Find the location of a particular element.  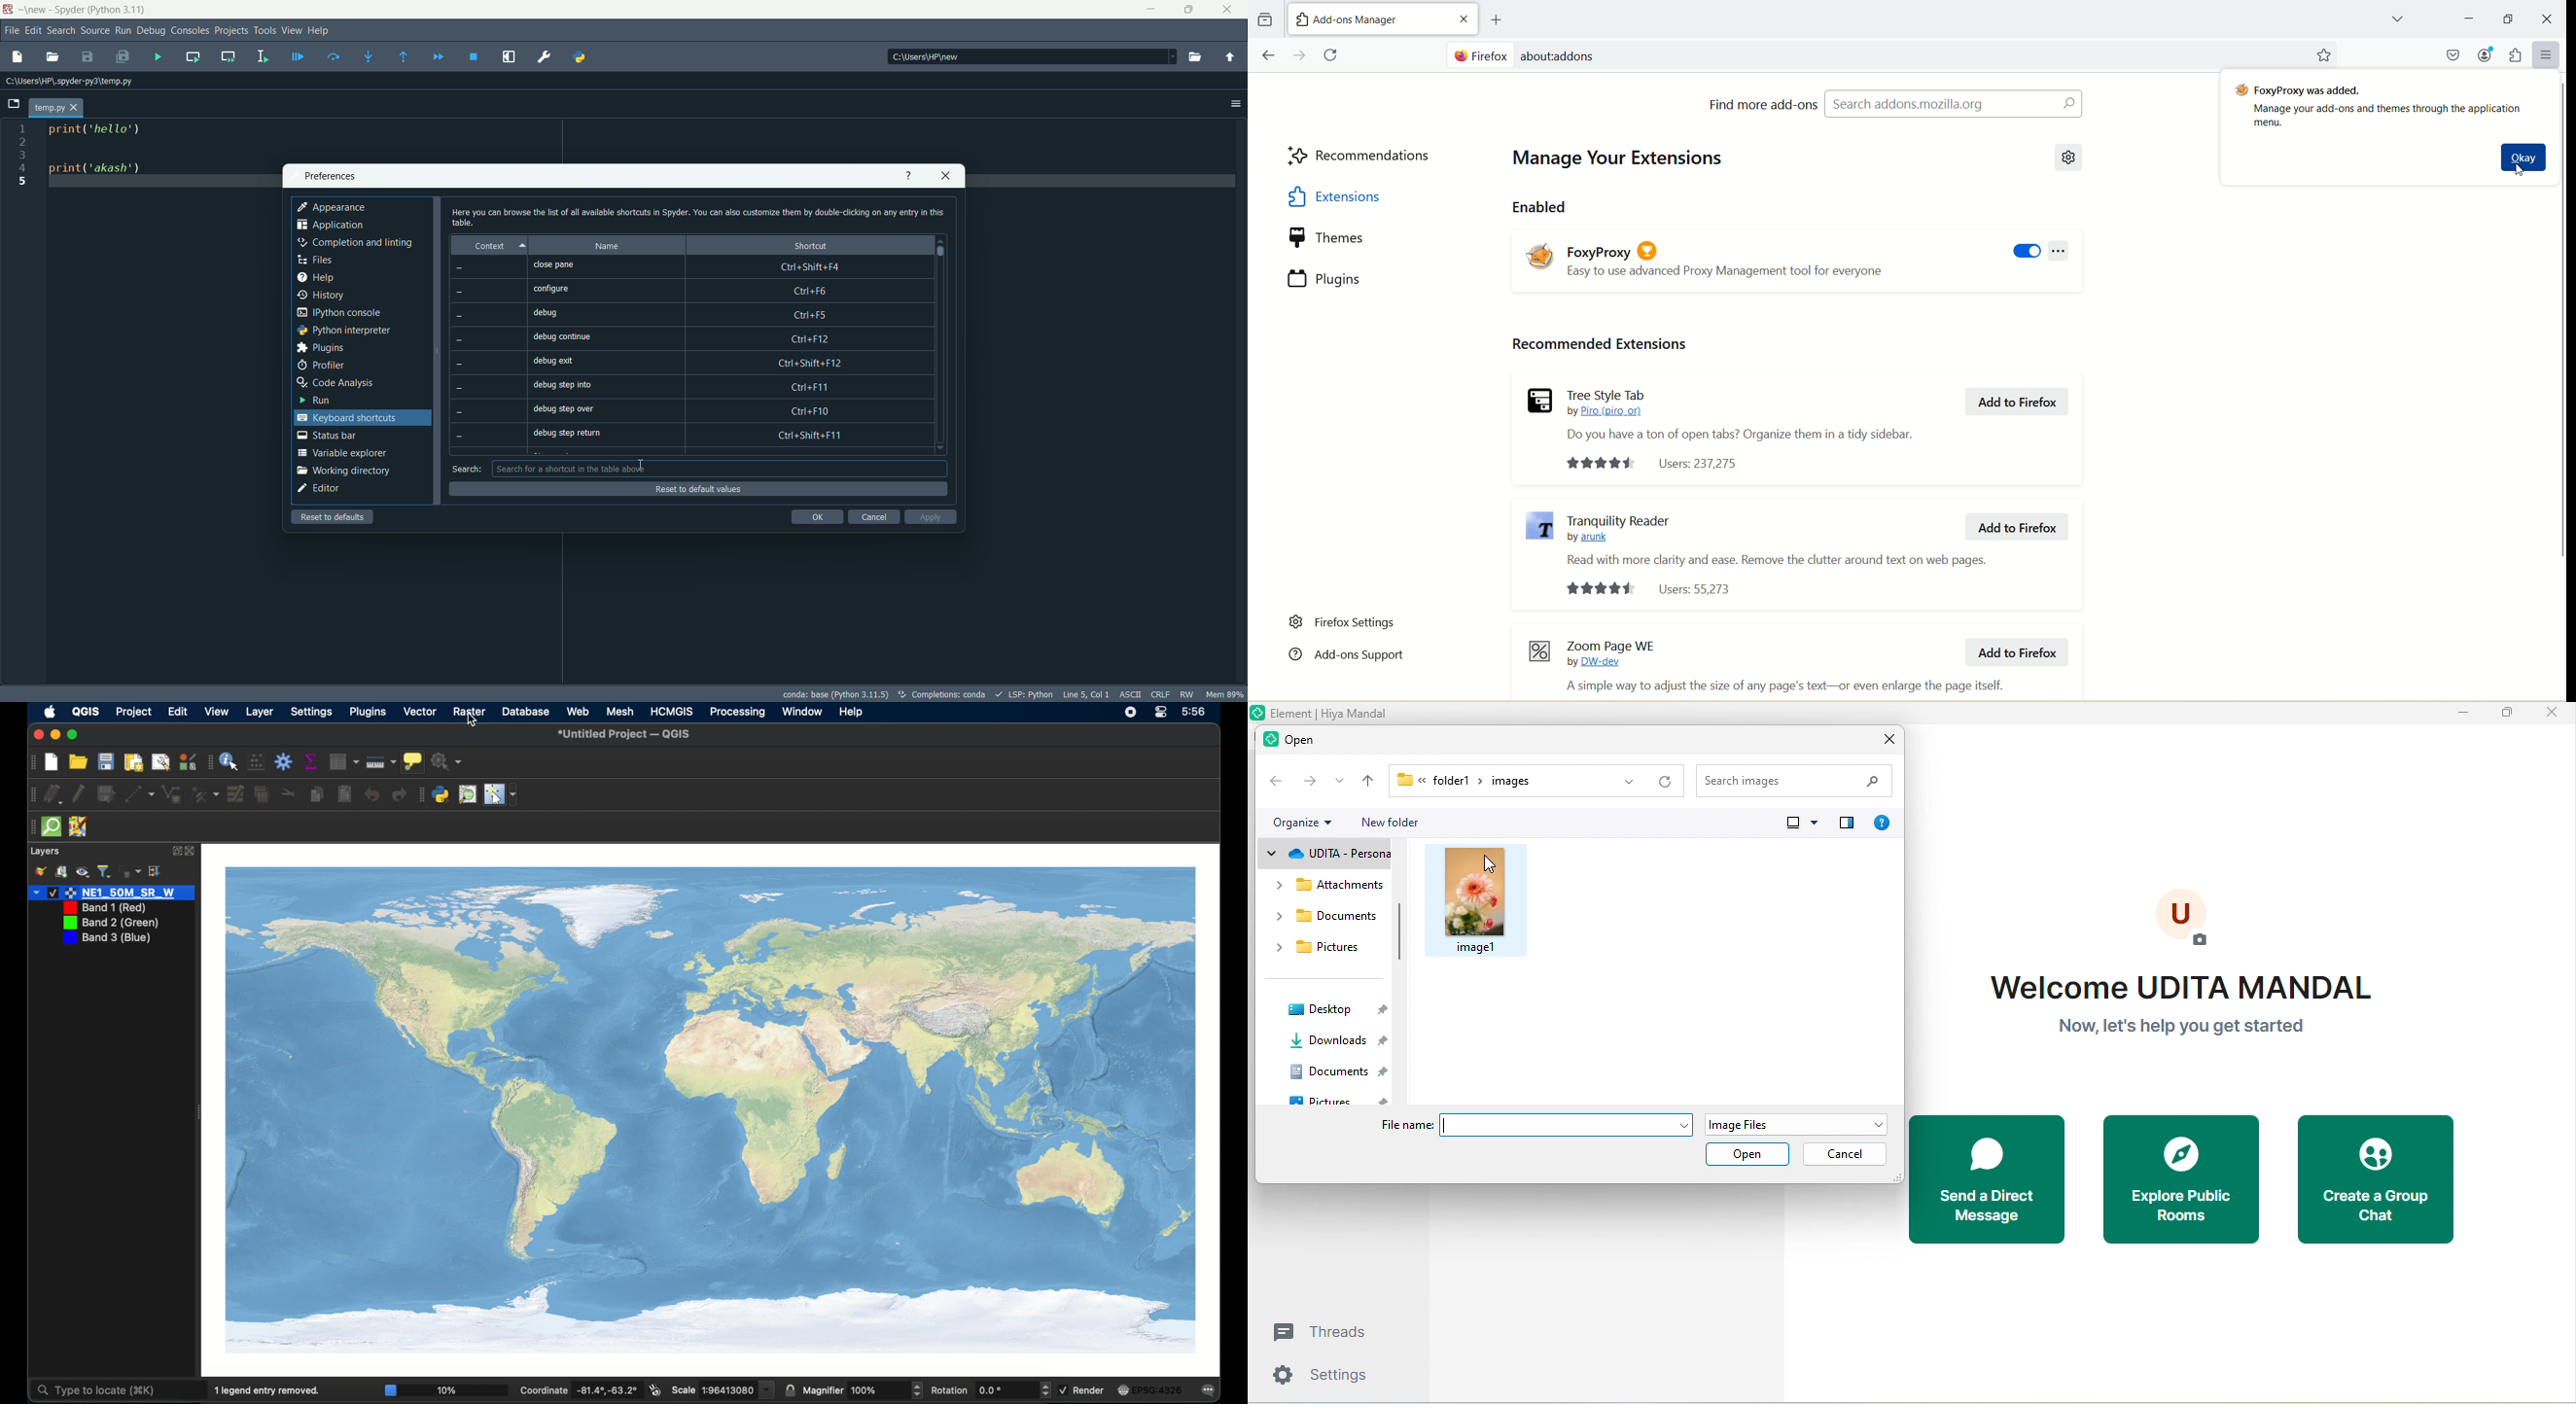

modify attributes is located at coordinates (236, 794).